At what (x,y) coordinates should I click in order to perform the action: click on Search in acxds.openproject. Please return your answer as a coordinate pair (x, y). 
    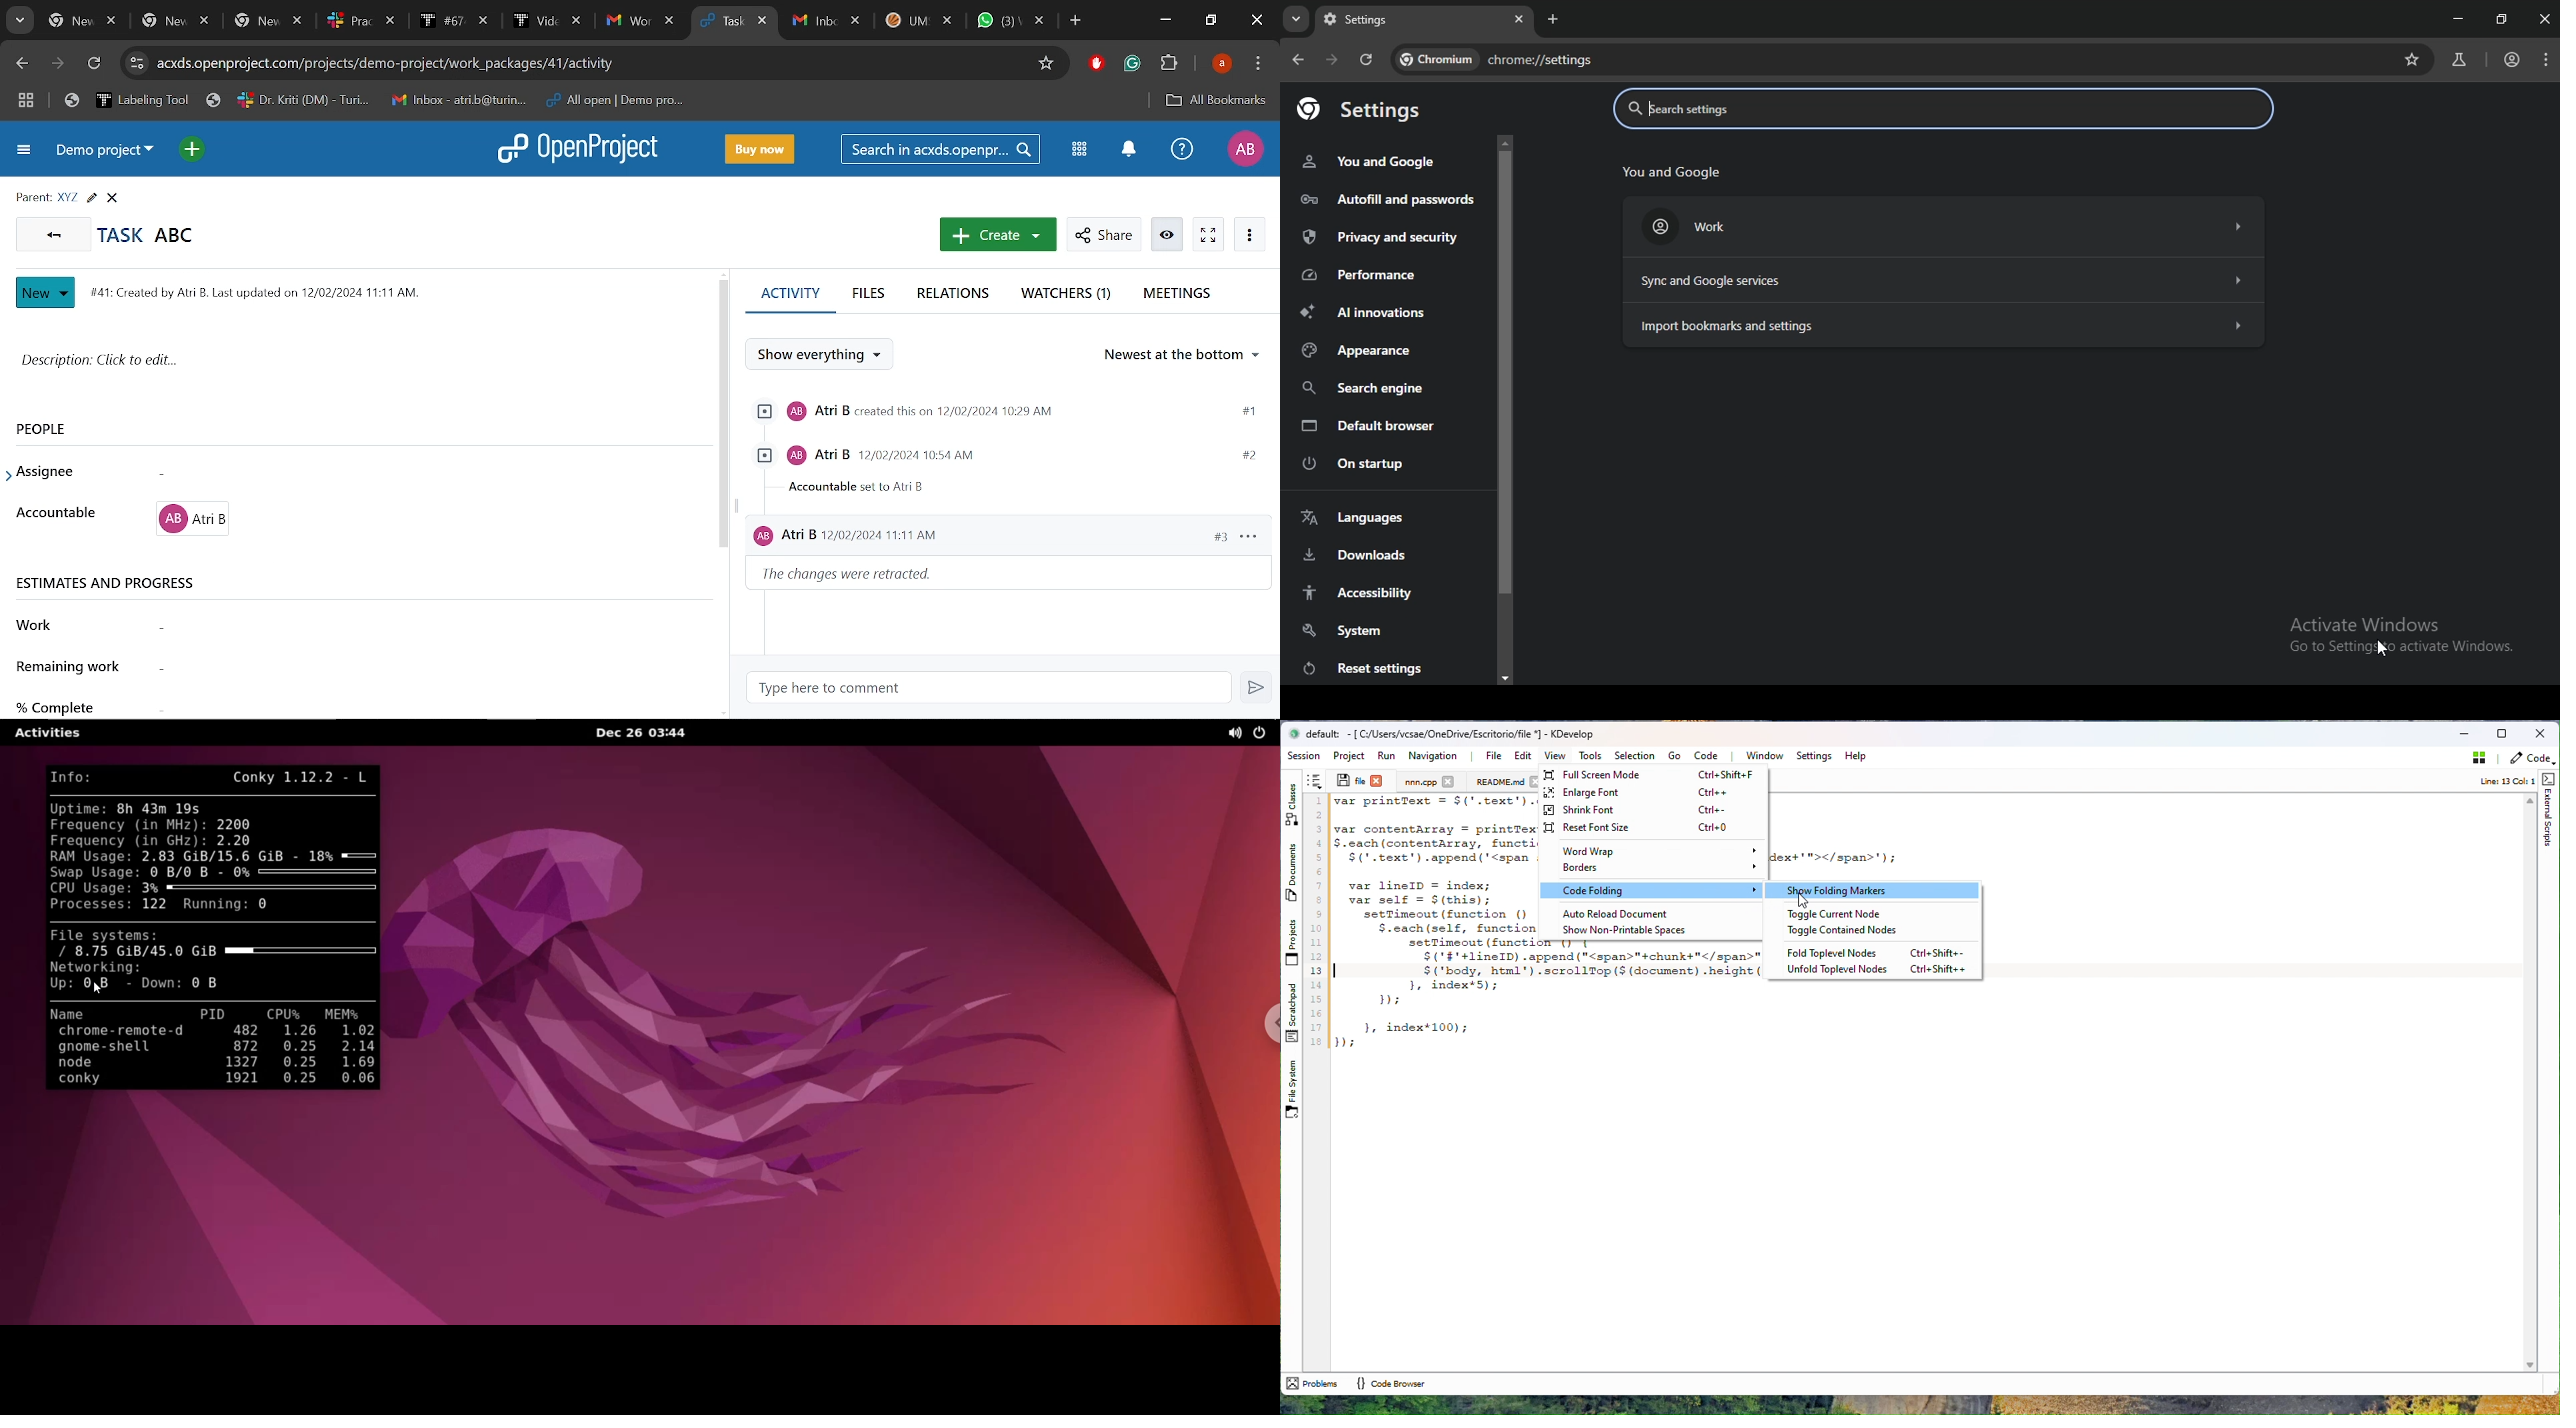
    Looking at the image, I should click on (943, 149).